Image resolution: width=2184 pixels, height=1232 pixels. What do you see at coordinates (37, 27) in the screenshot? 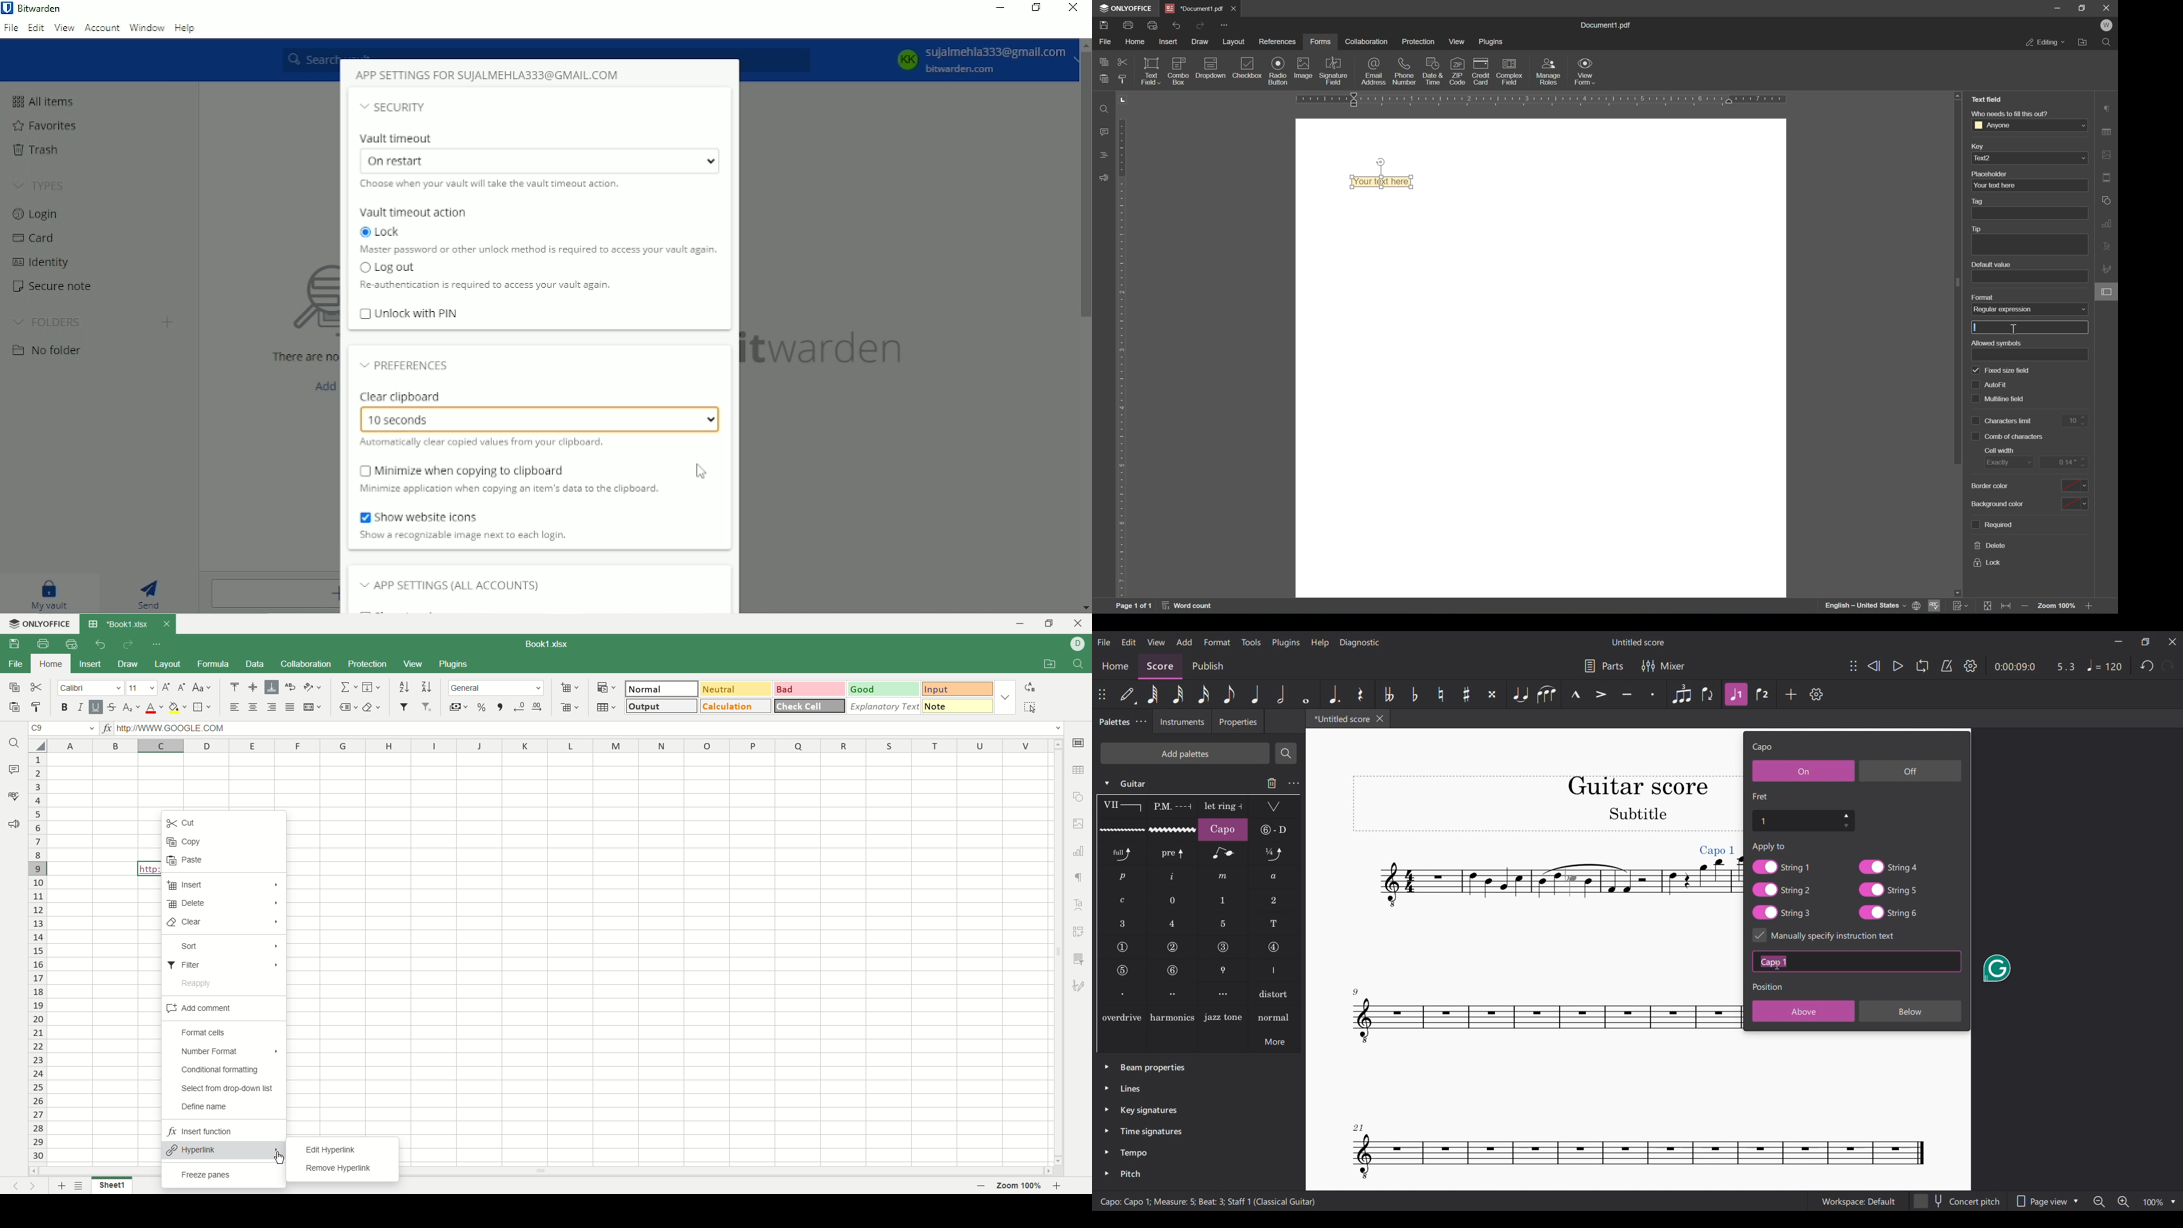
I see `Edit` at bounding box center [37, 27].